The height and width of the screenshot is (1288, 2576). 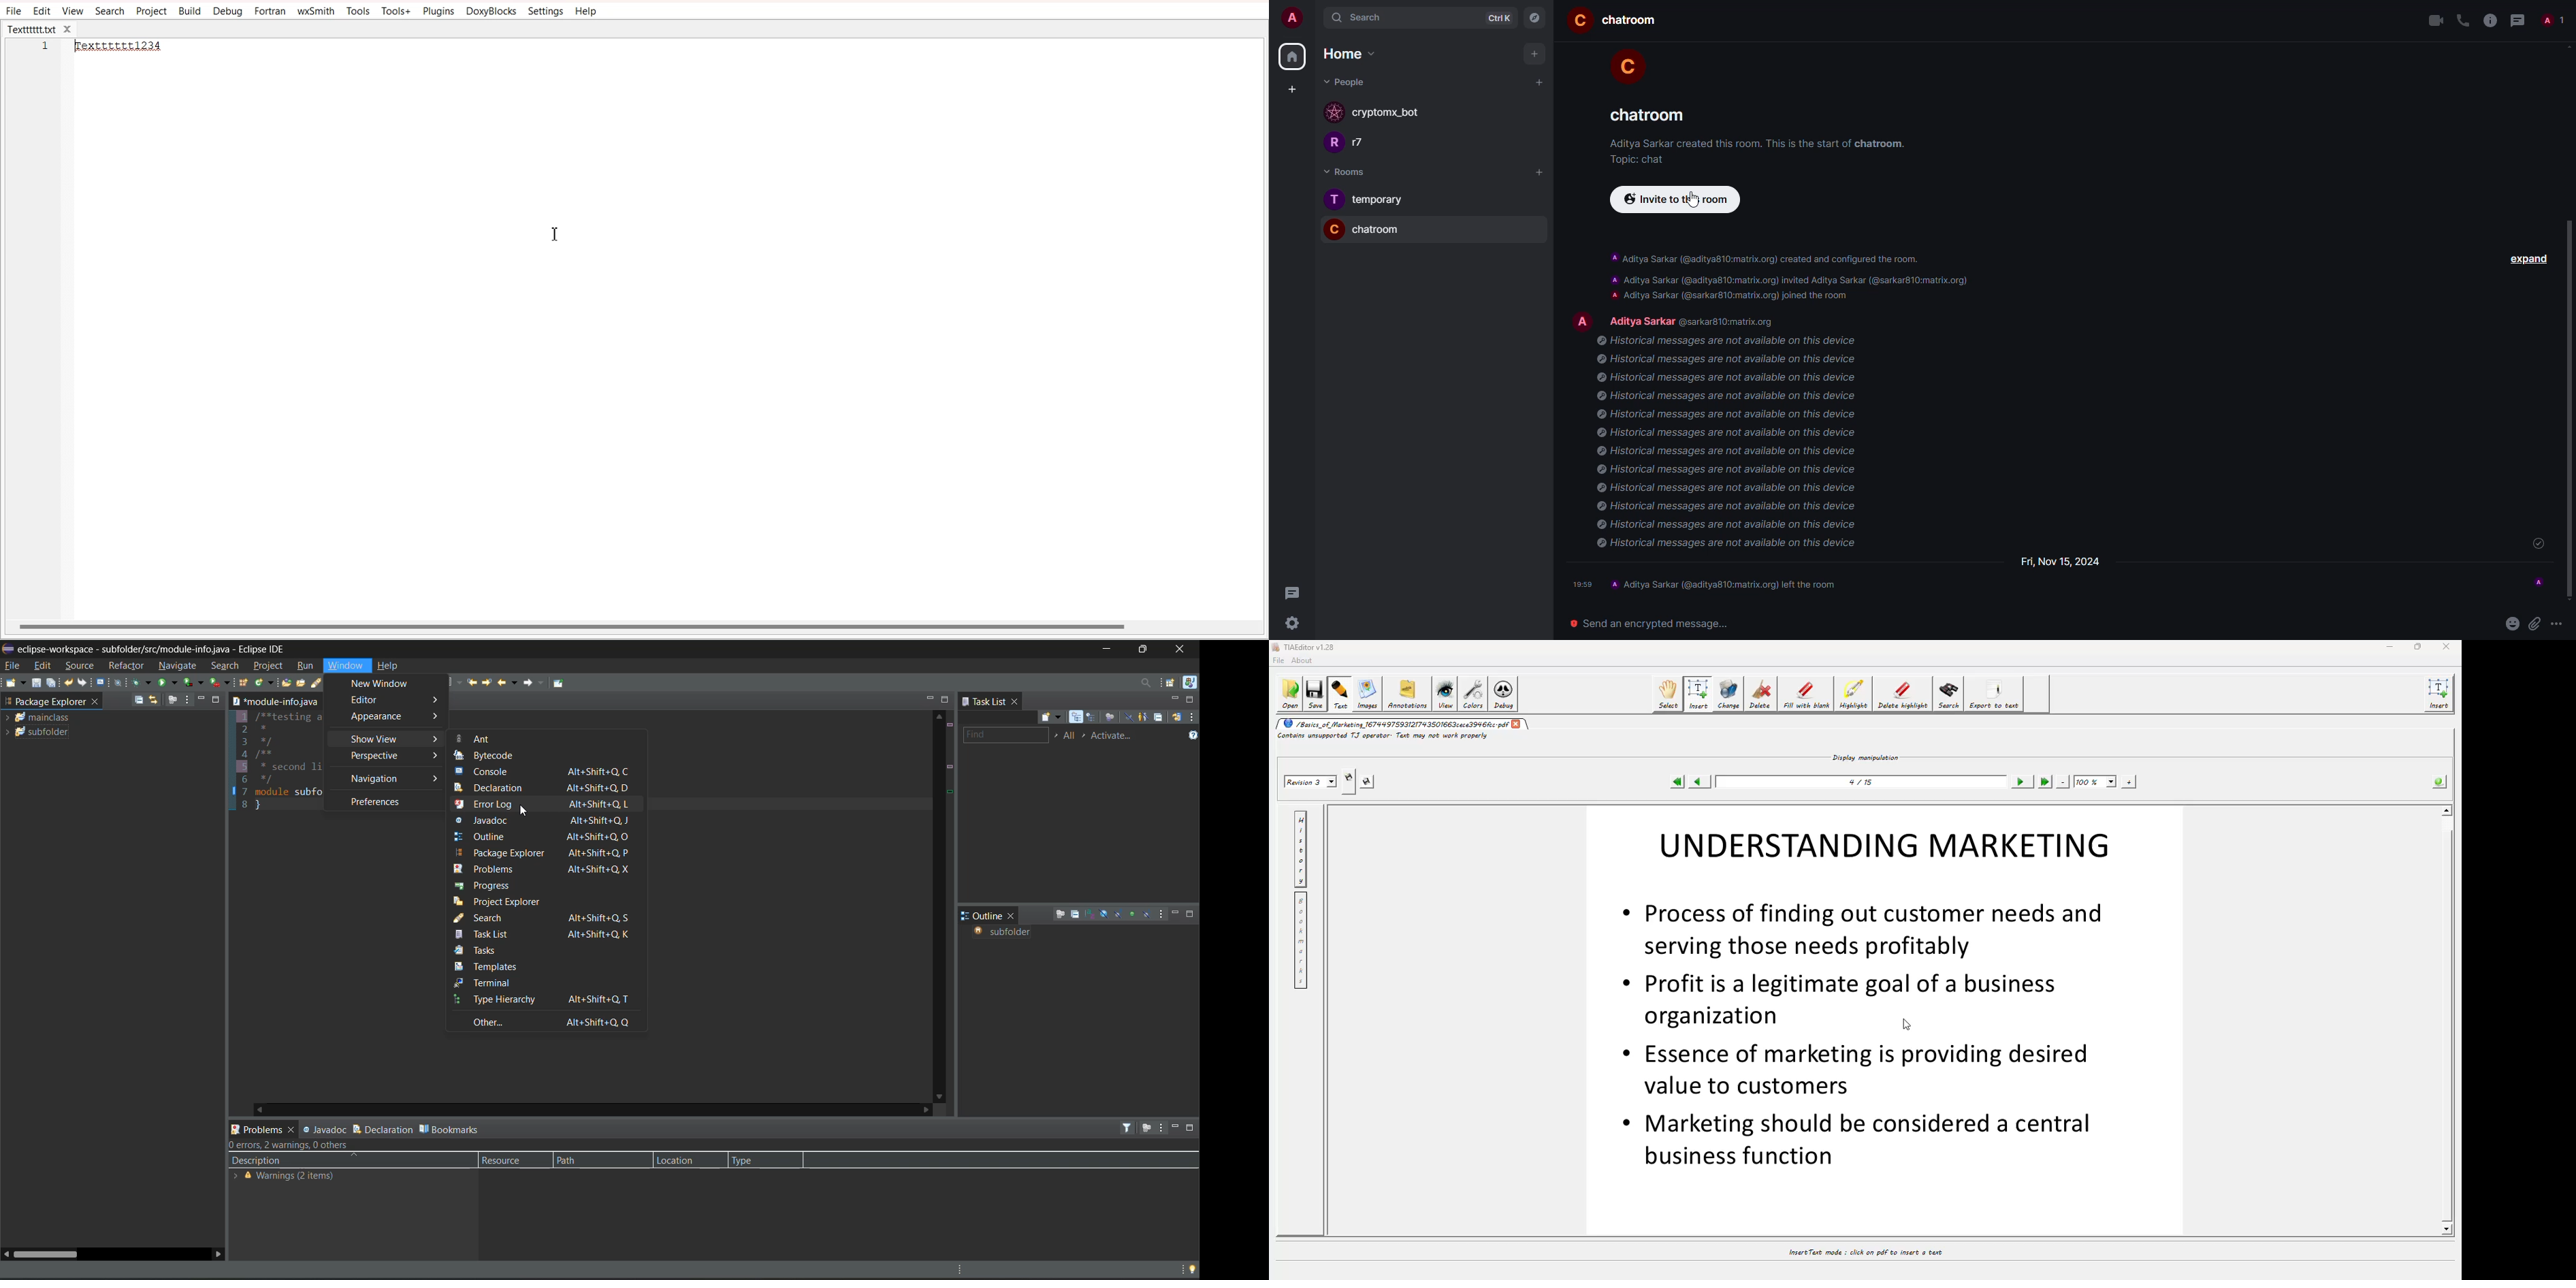 I want to click on search, so click(x=1371, y=18).